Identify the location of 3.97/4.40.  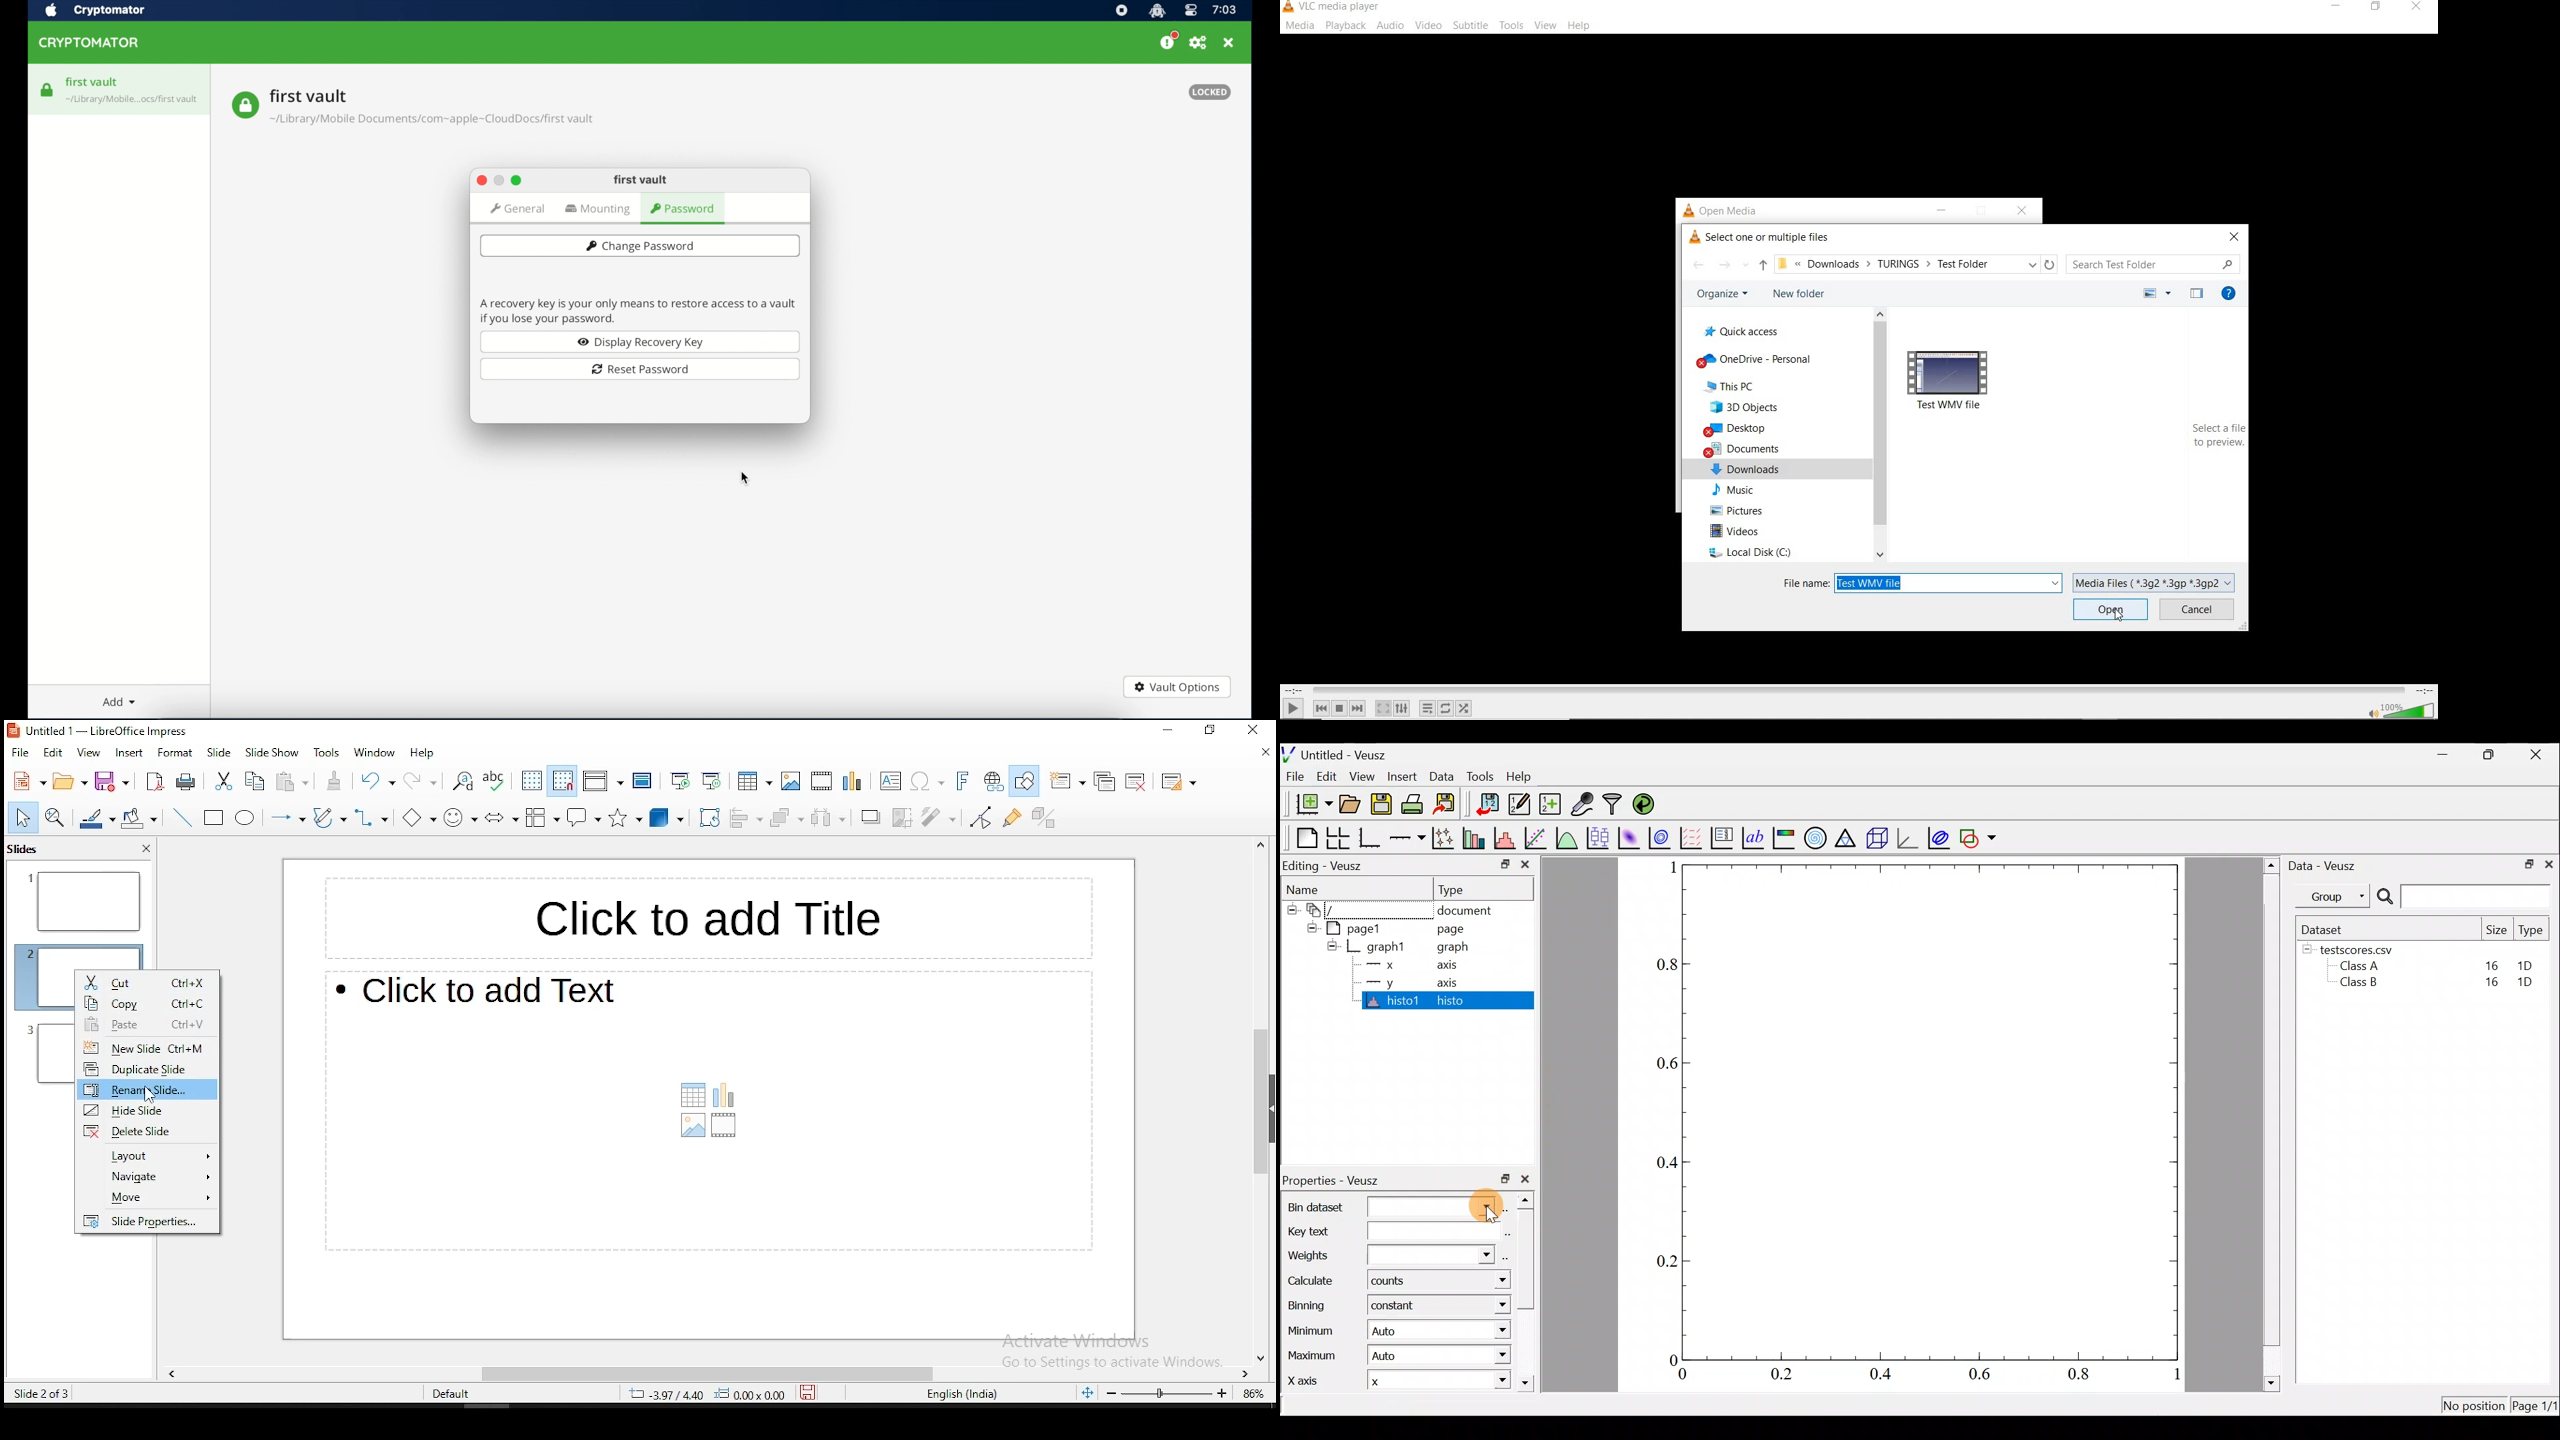
(670, 1394).